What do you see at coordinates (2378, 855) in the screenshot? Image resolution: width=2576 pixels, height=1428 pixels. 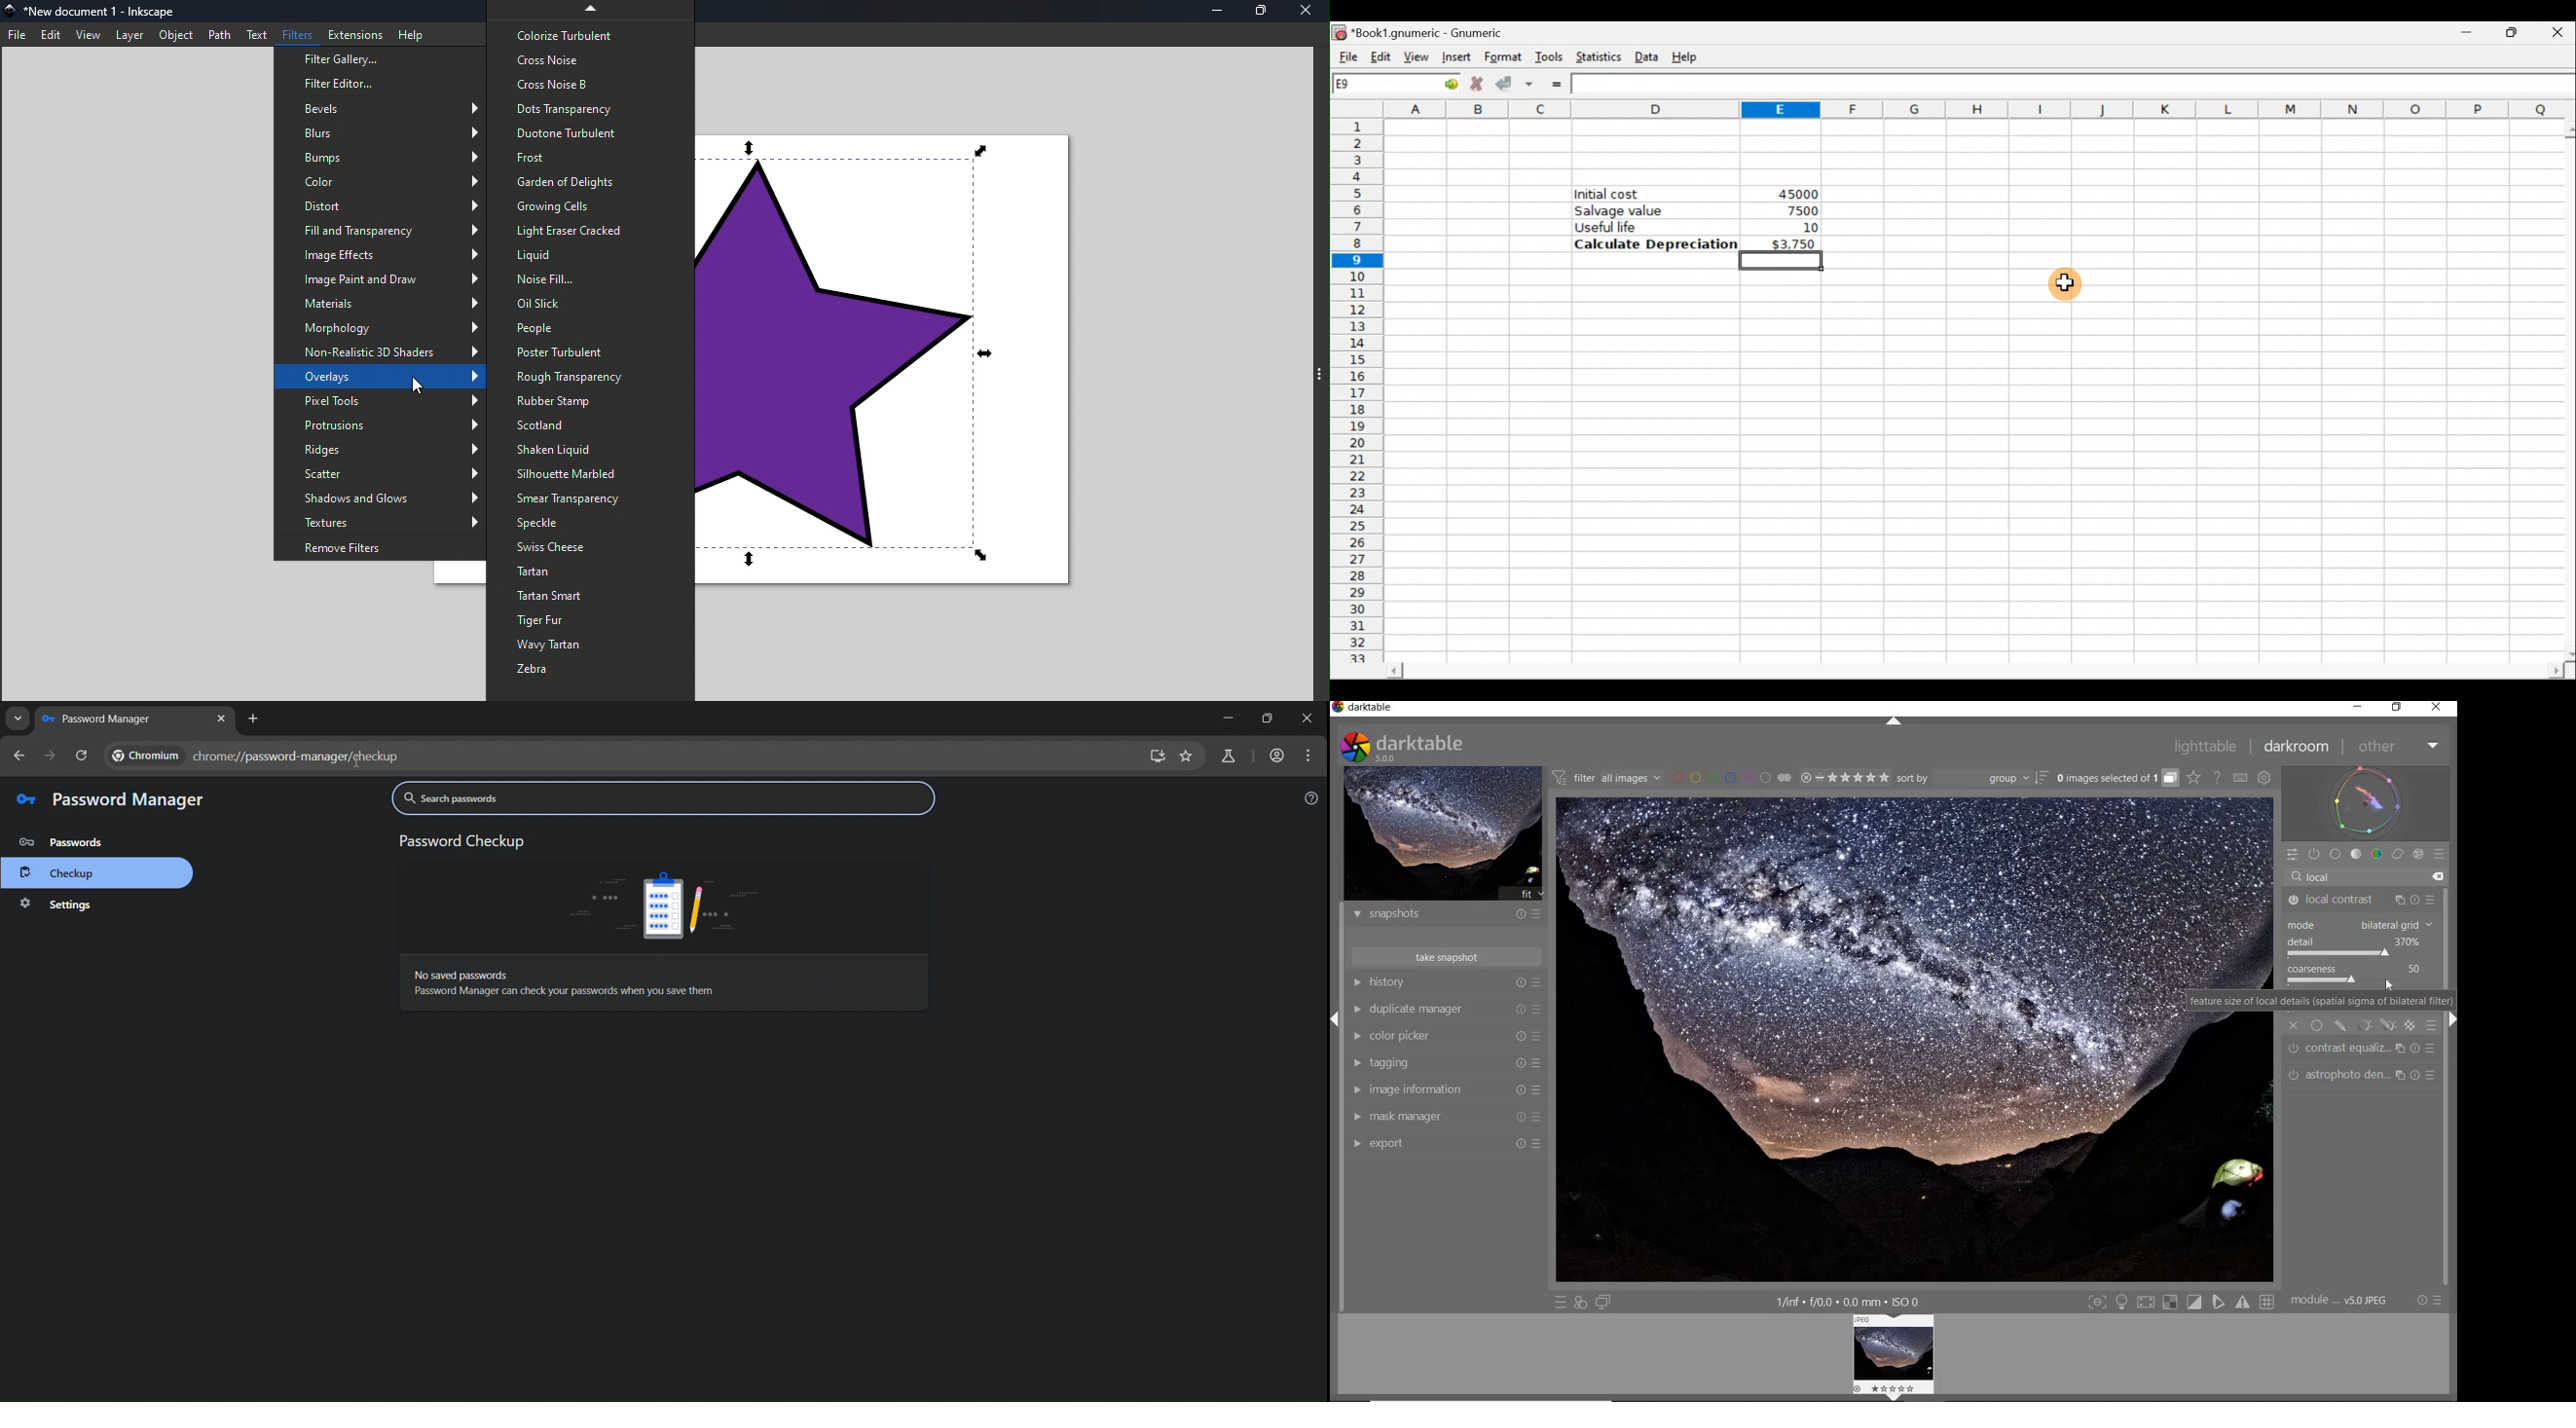 I see `COLOR` at bounding box center [2378, 855].